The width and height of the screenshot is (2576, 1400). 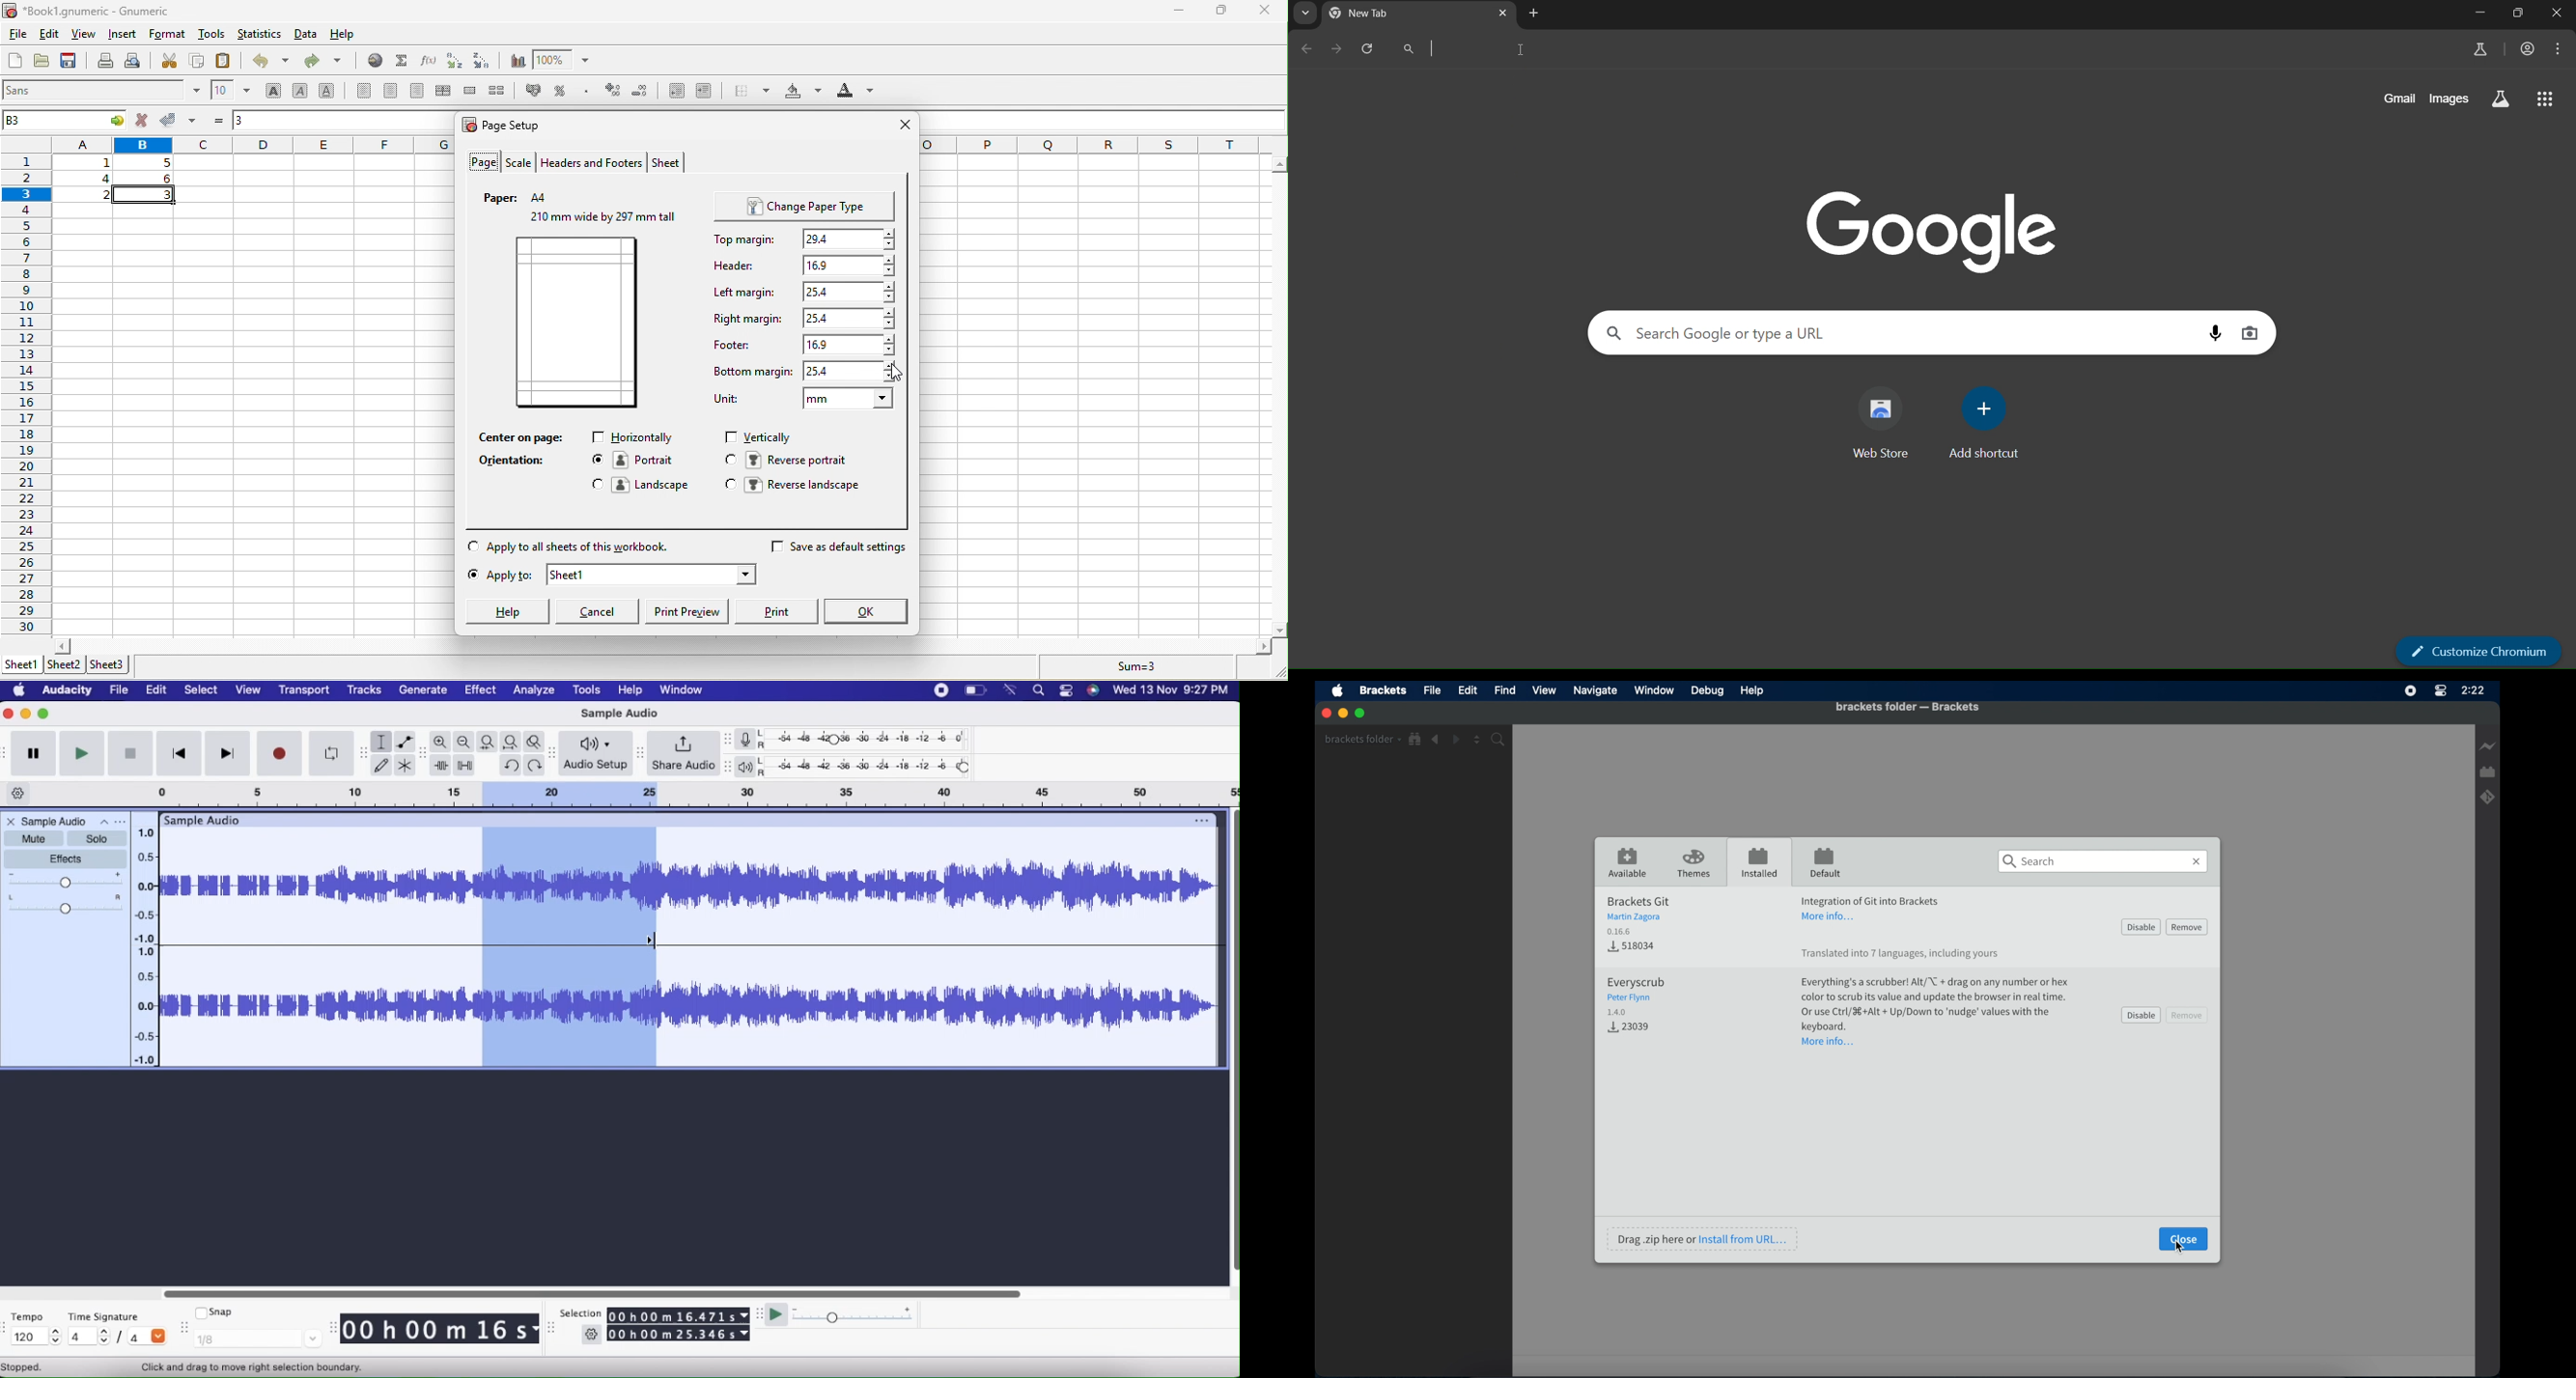 What do you see at coordinates (593, 161) in the screenshot?
I see `headers and footers` at bounding box center [593, 161].